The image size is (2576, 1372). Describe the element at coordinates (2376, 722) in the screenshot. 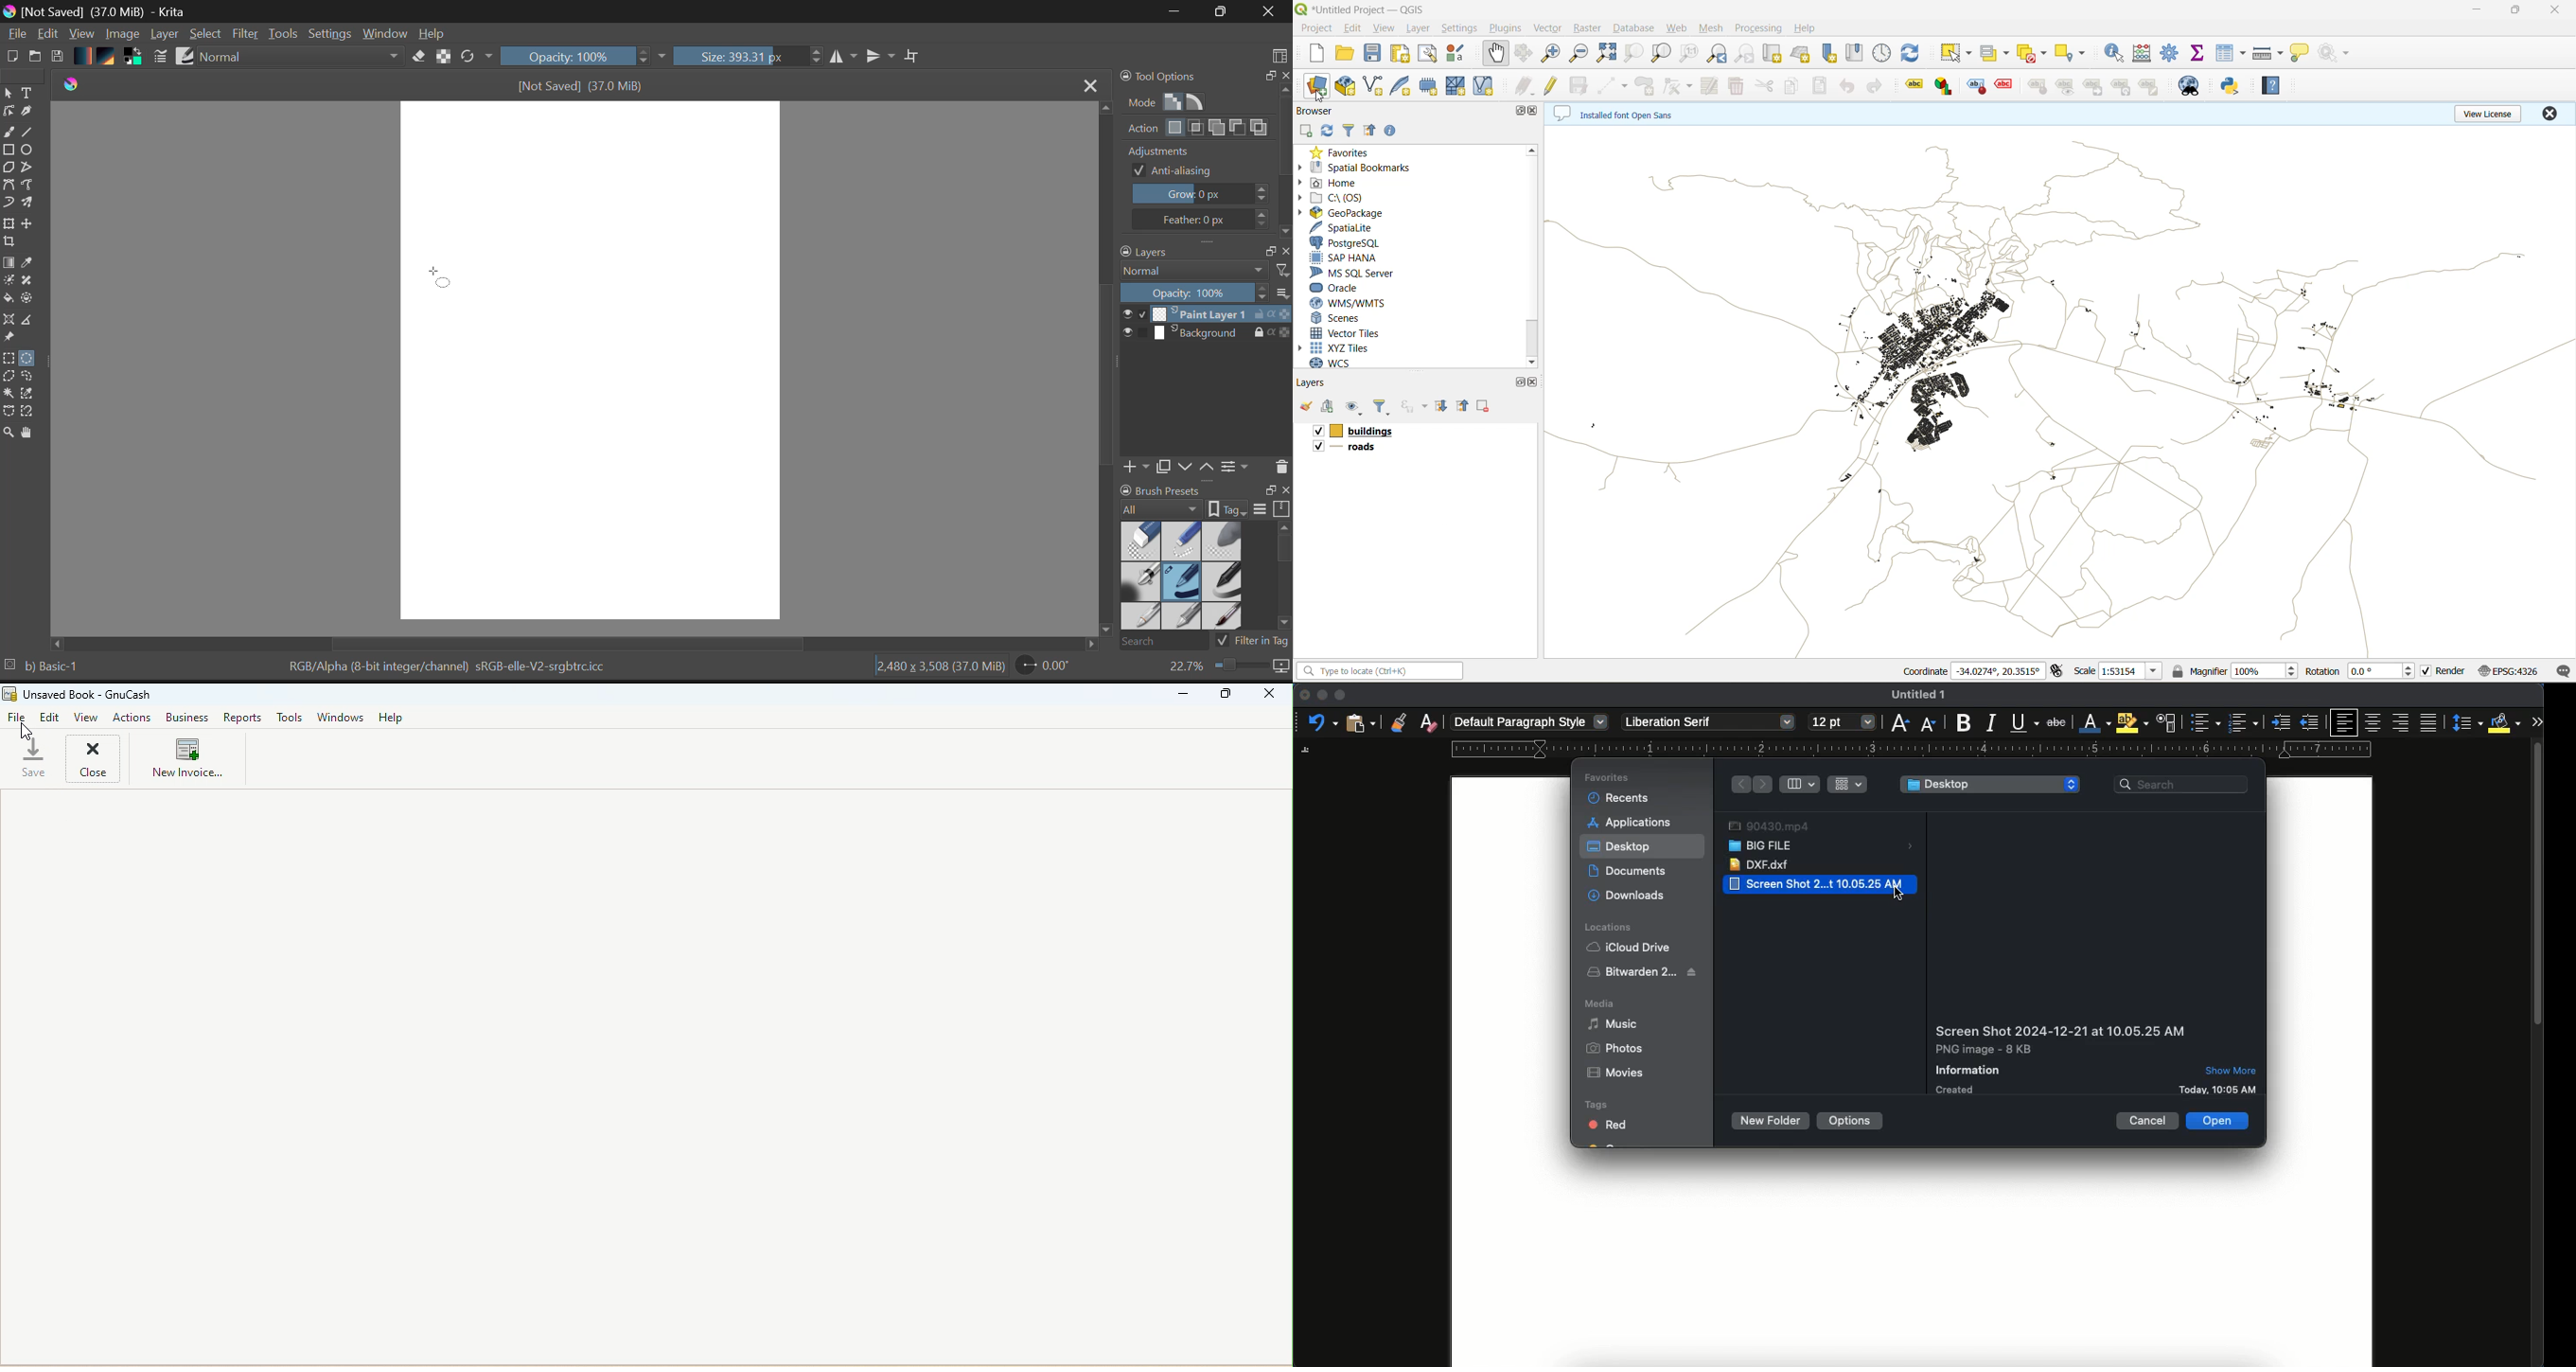

I see `center aligned` at that location.